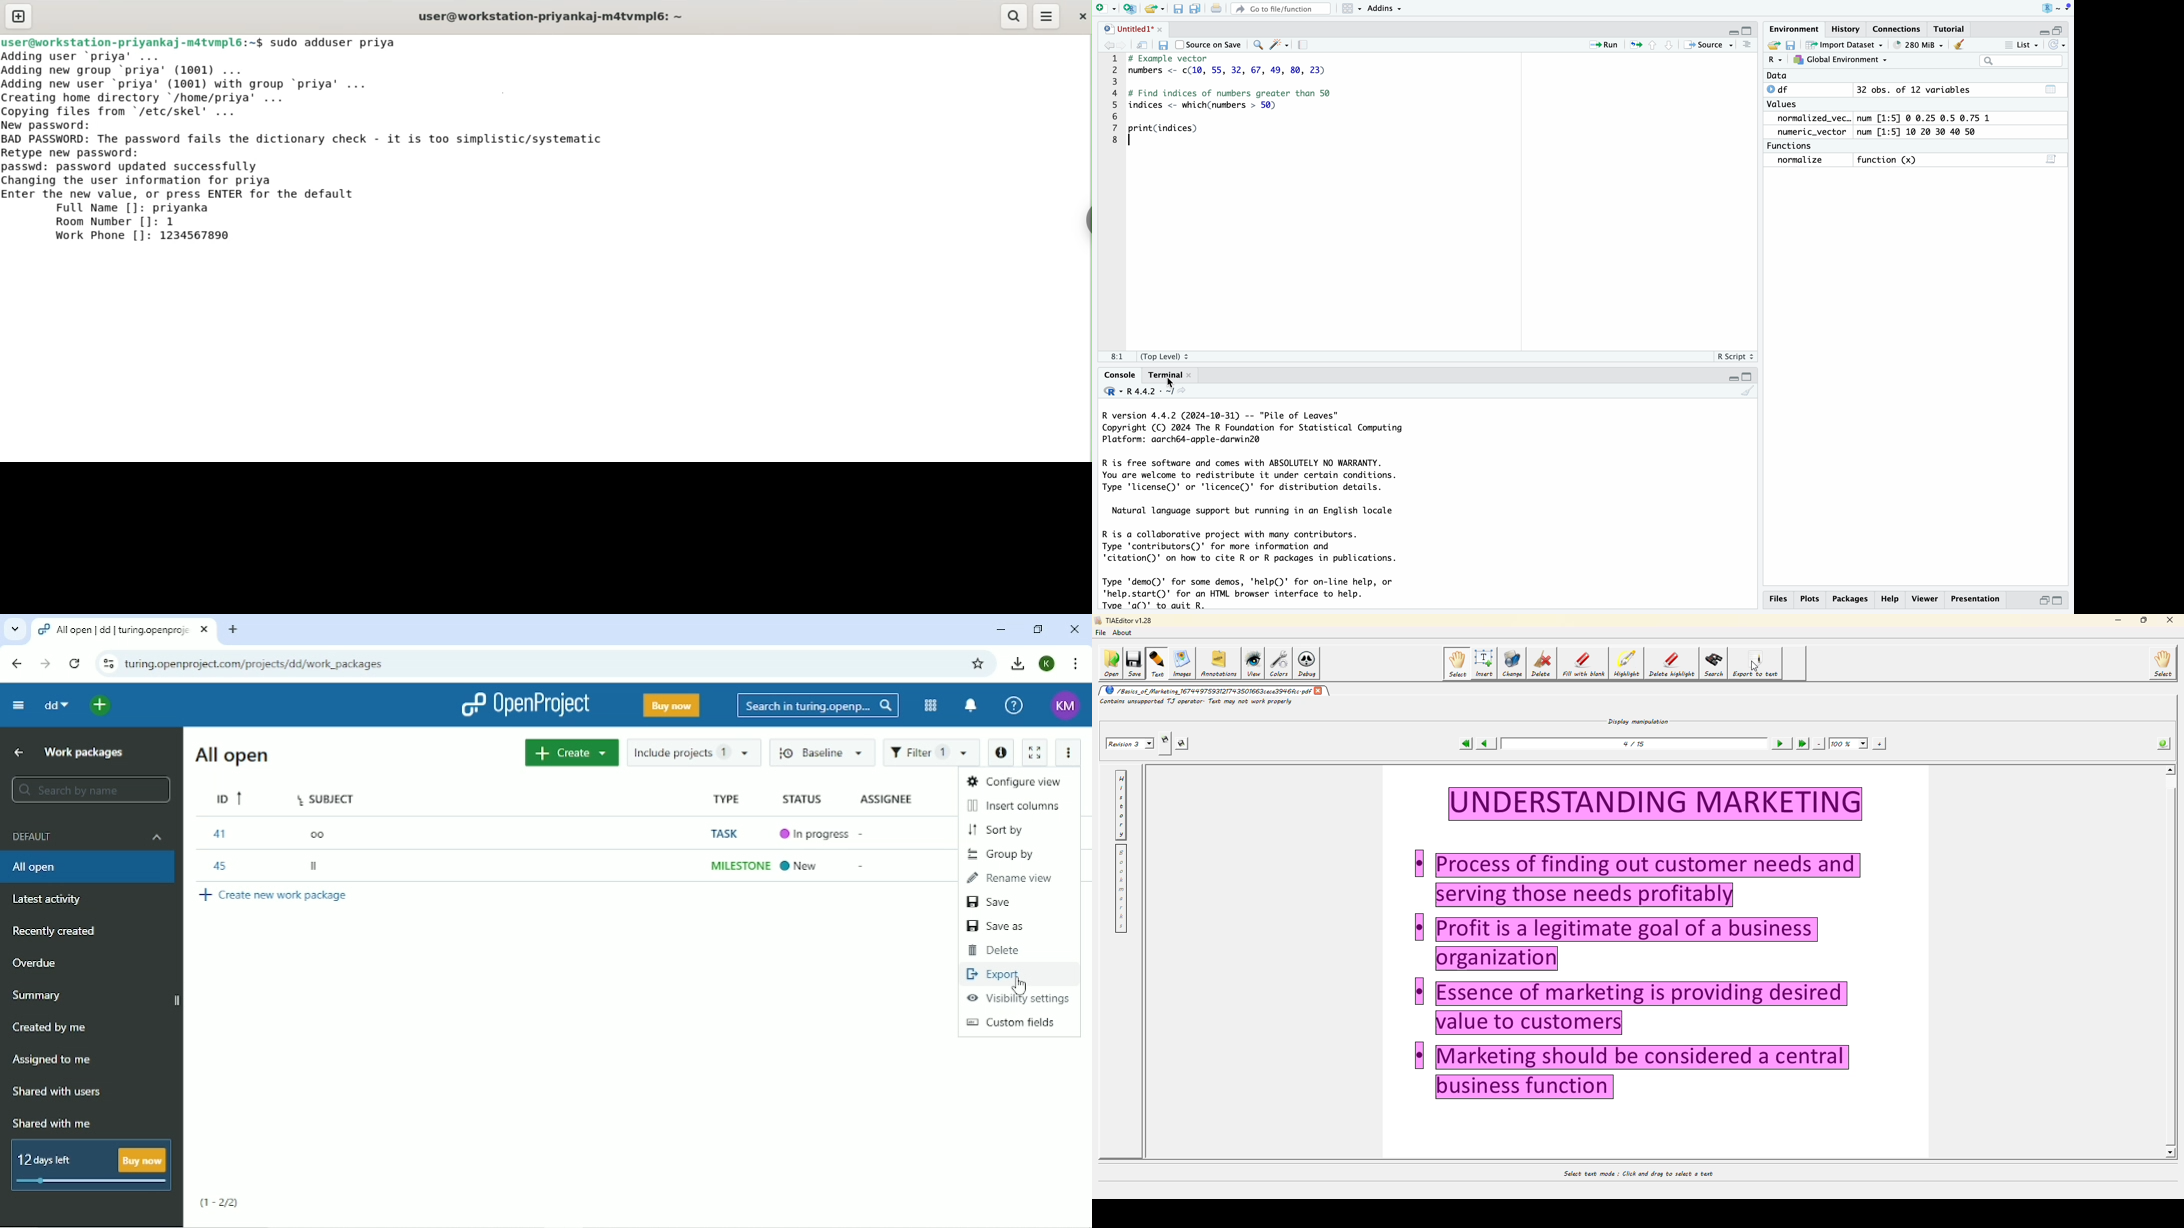 This screenshot has width=2184, height=1232. Describe the element at coordinates (1347, 8) in the screenshot. I see `workspace panel` at that location.